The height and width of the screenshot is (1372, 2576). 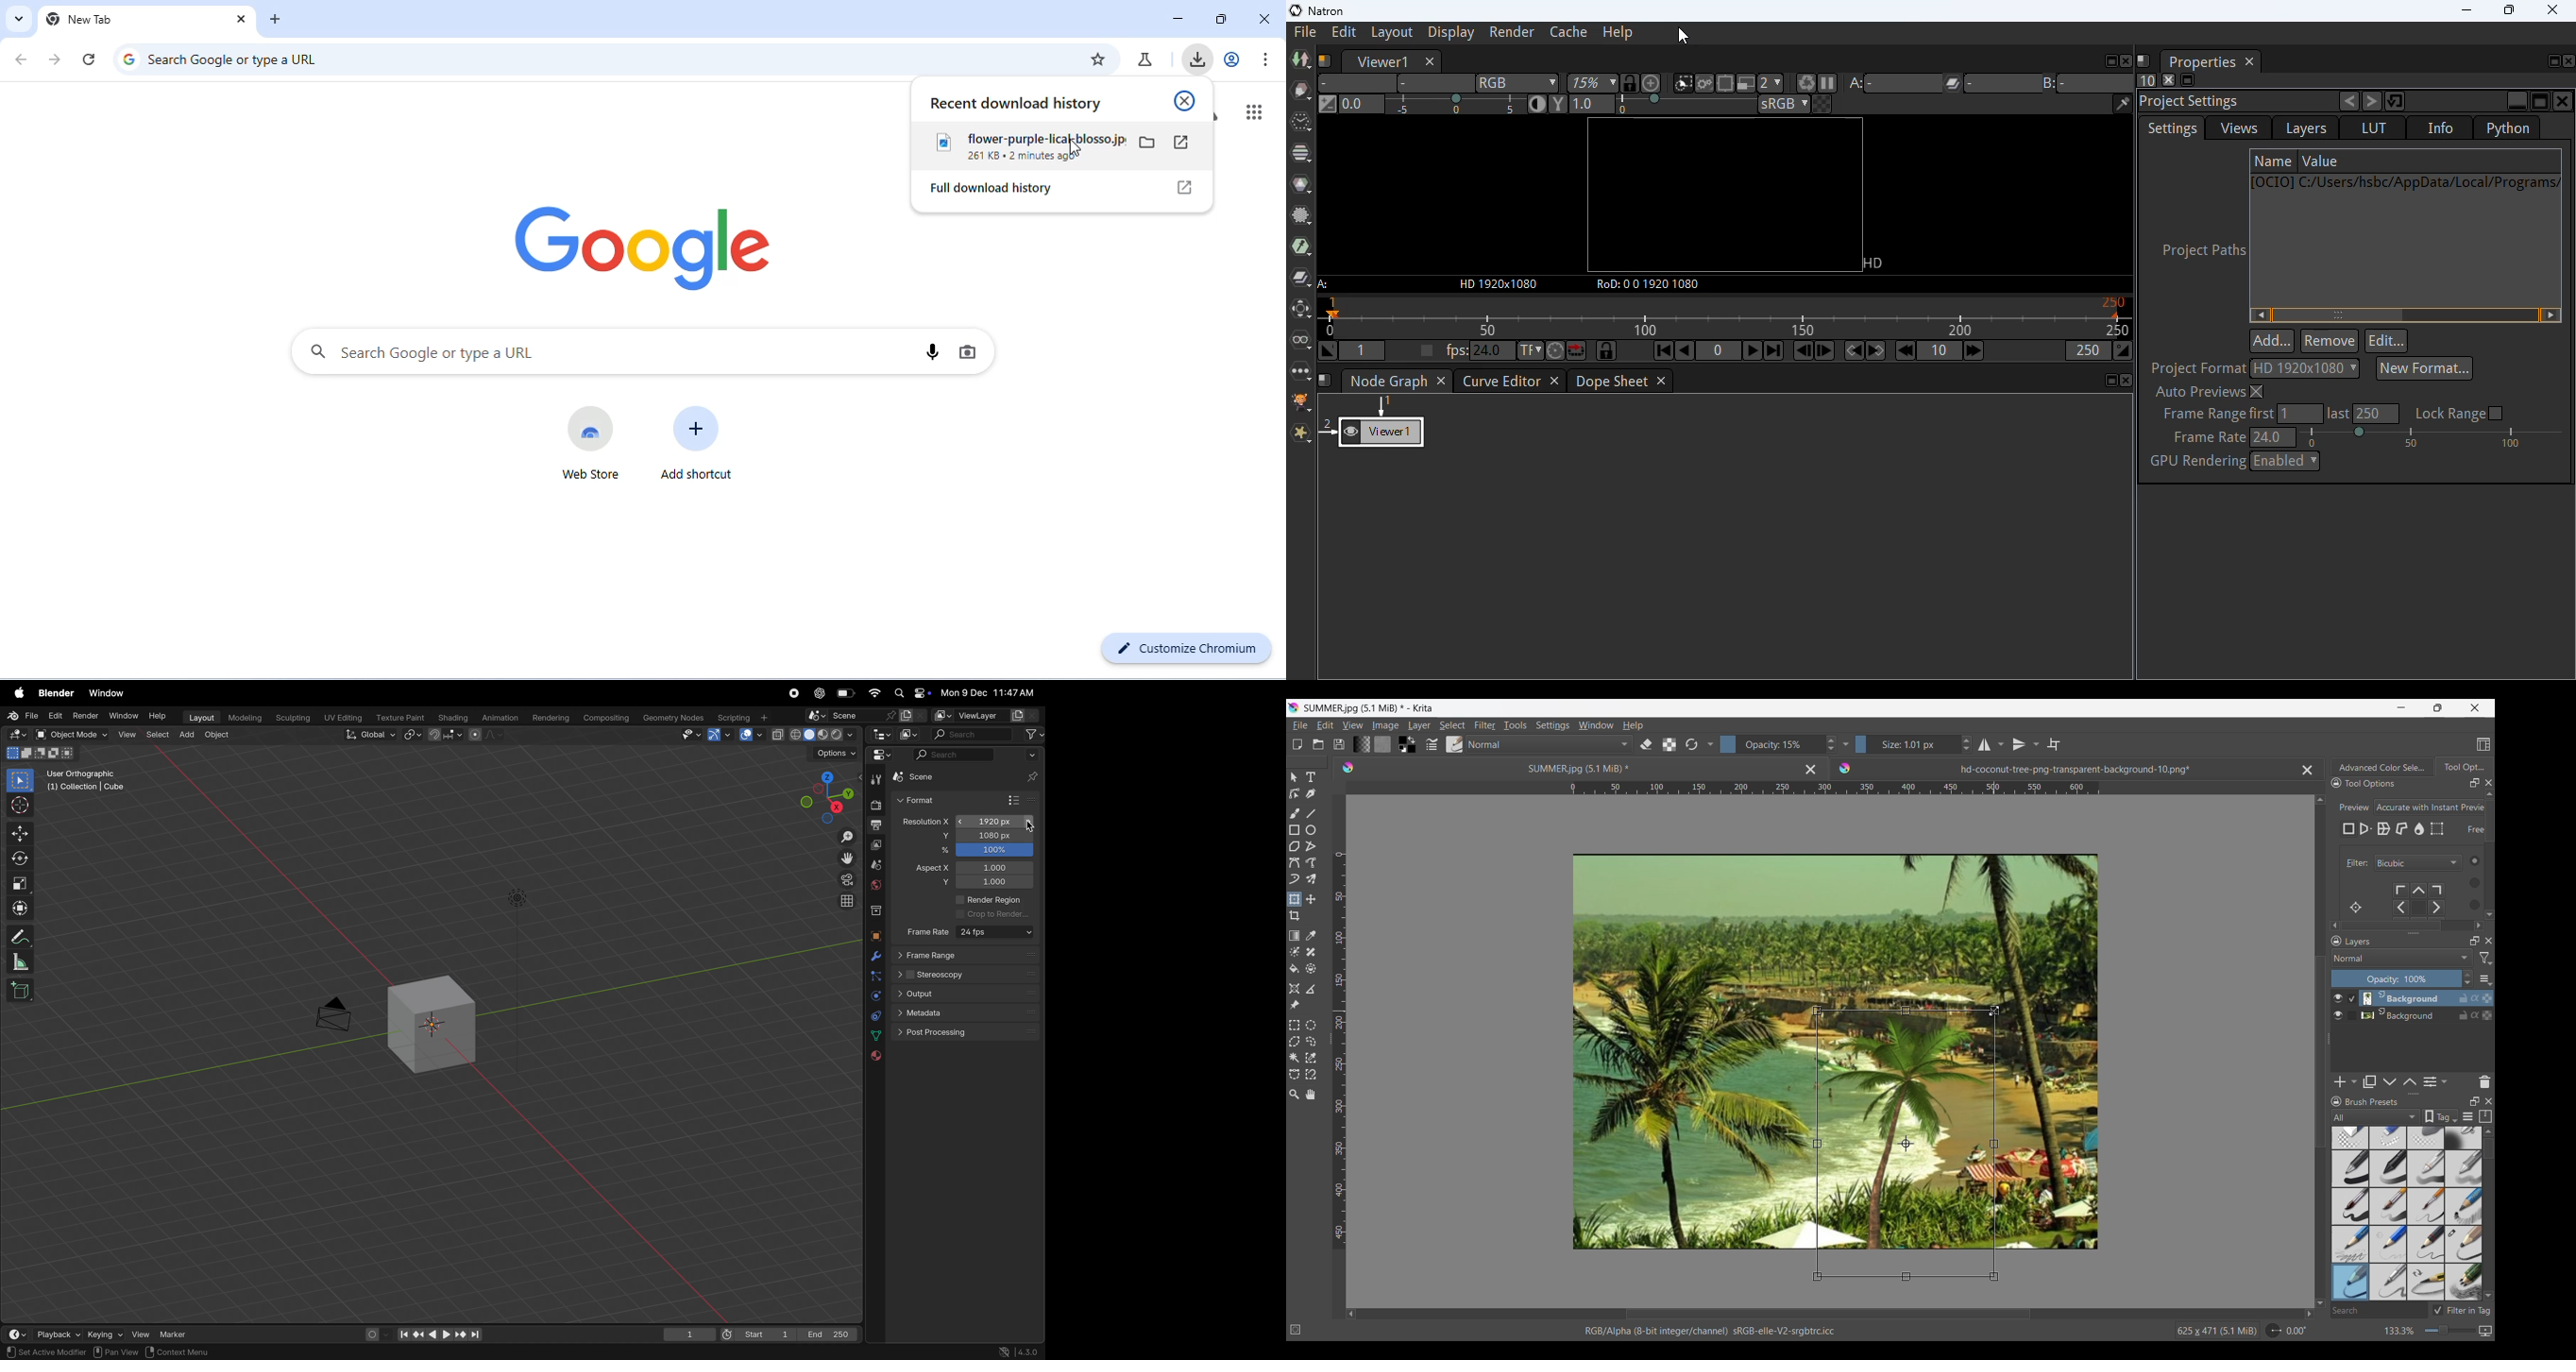 What do you see at coordinates (2483, 744) in the screenshot?
I see `Choose workspace` at bounding box center [2483, 744].